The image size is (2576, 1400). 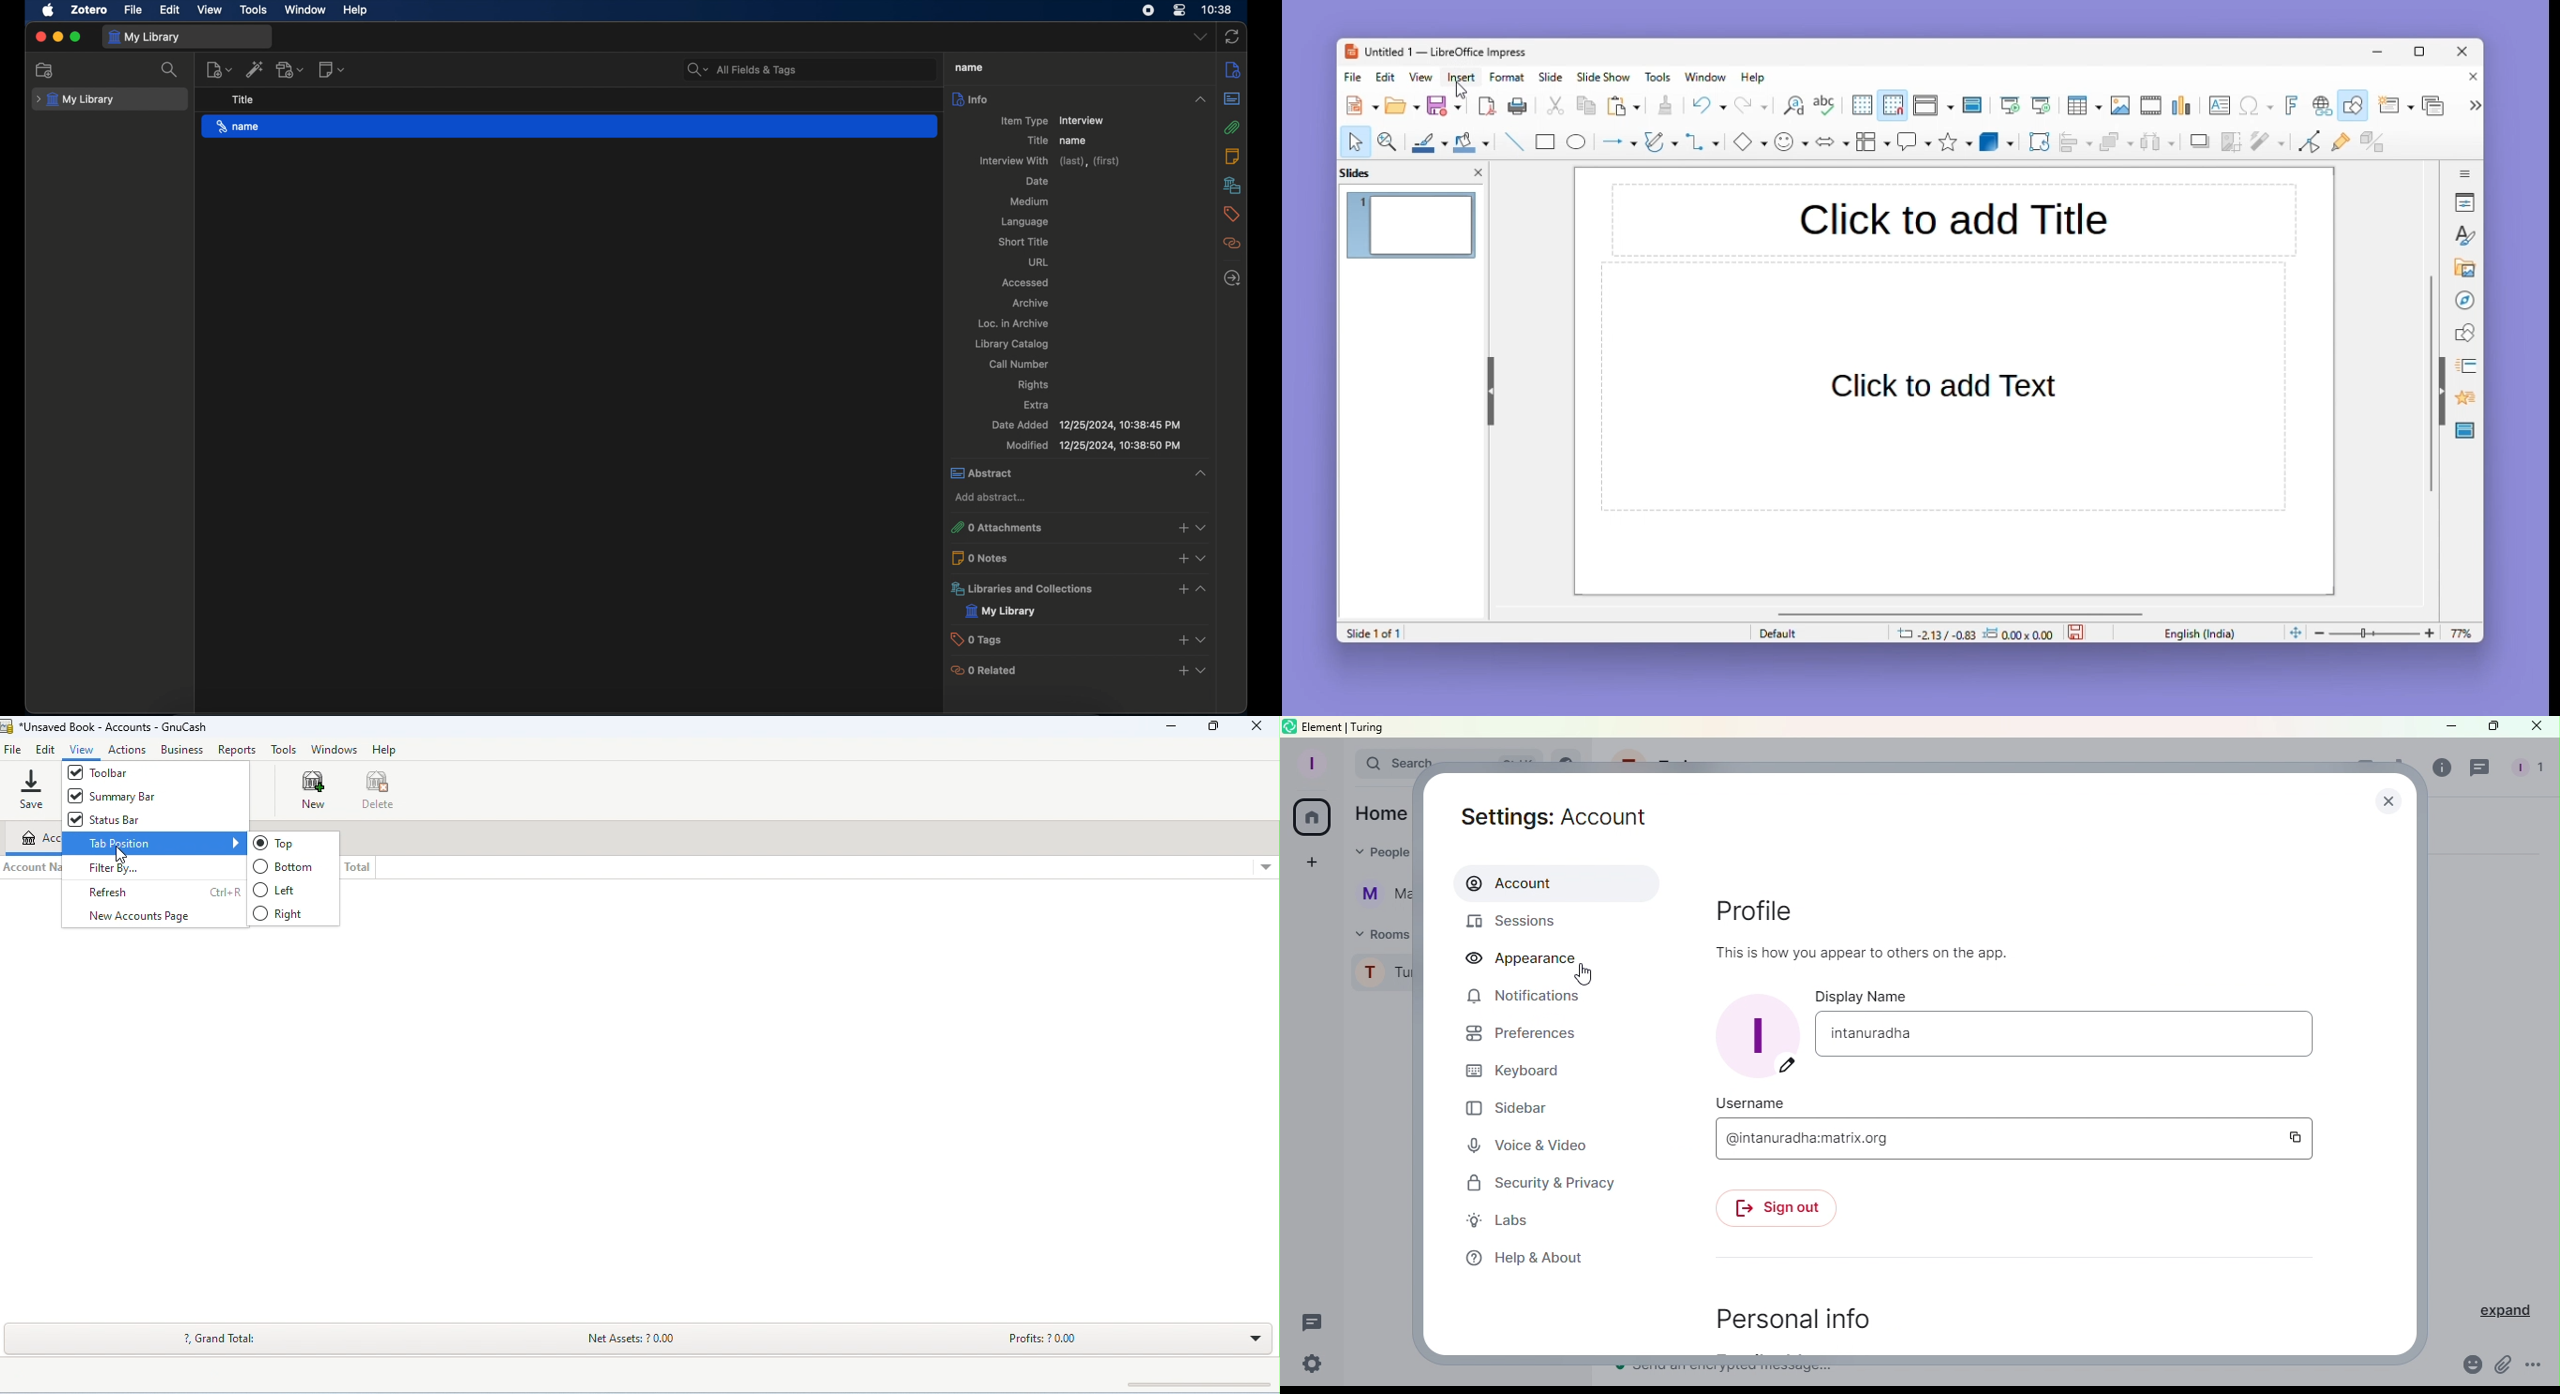 I want to click on Draw function, so click(x=2356, y=105).